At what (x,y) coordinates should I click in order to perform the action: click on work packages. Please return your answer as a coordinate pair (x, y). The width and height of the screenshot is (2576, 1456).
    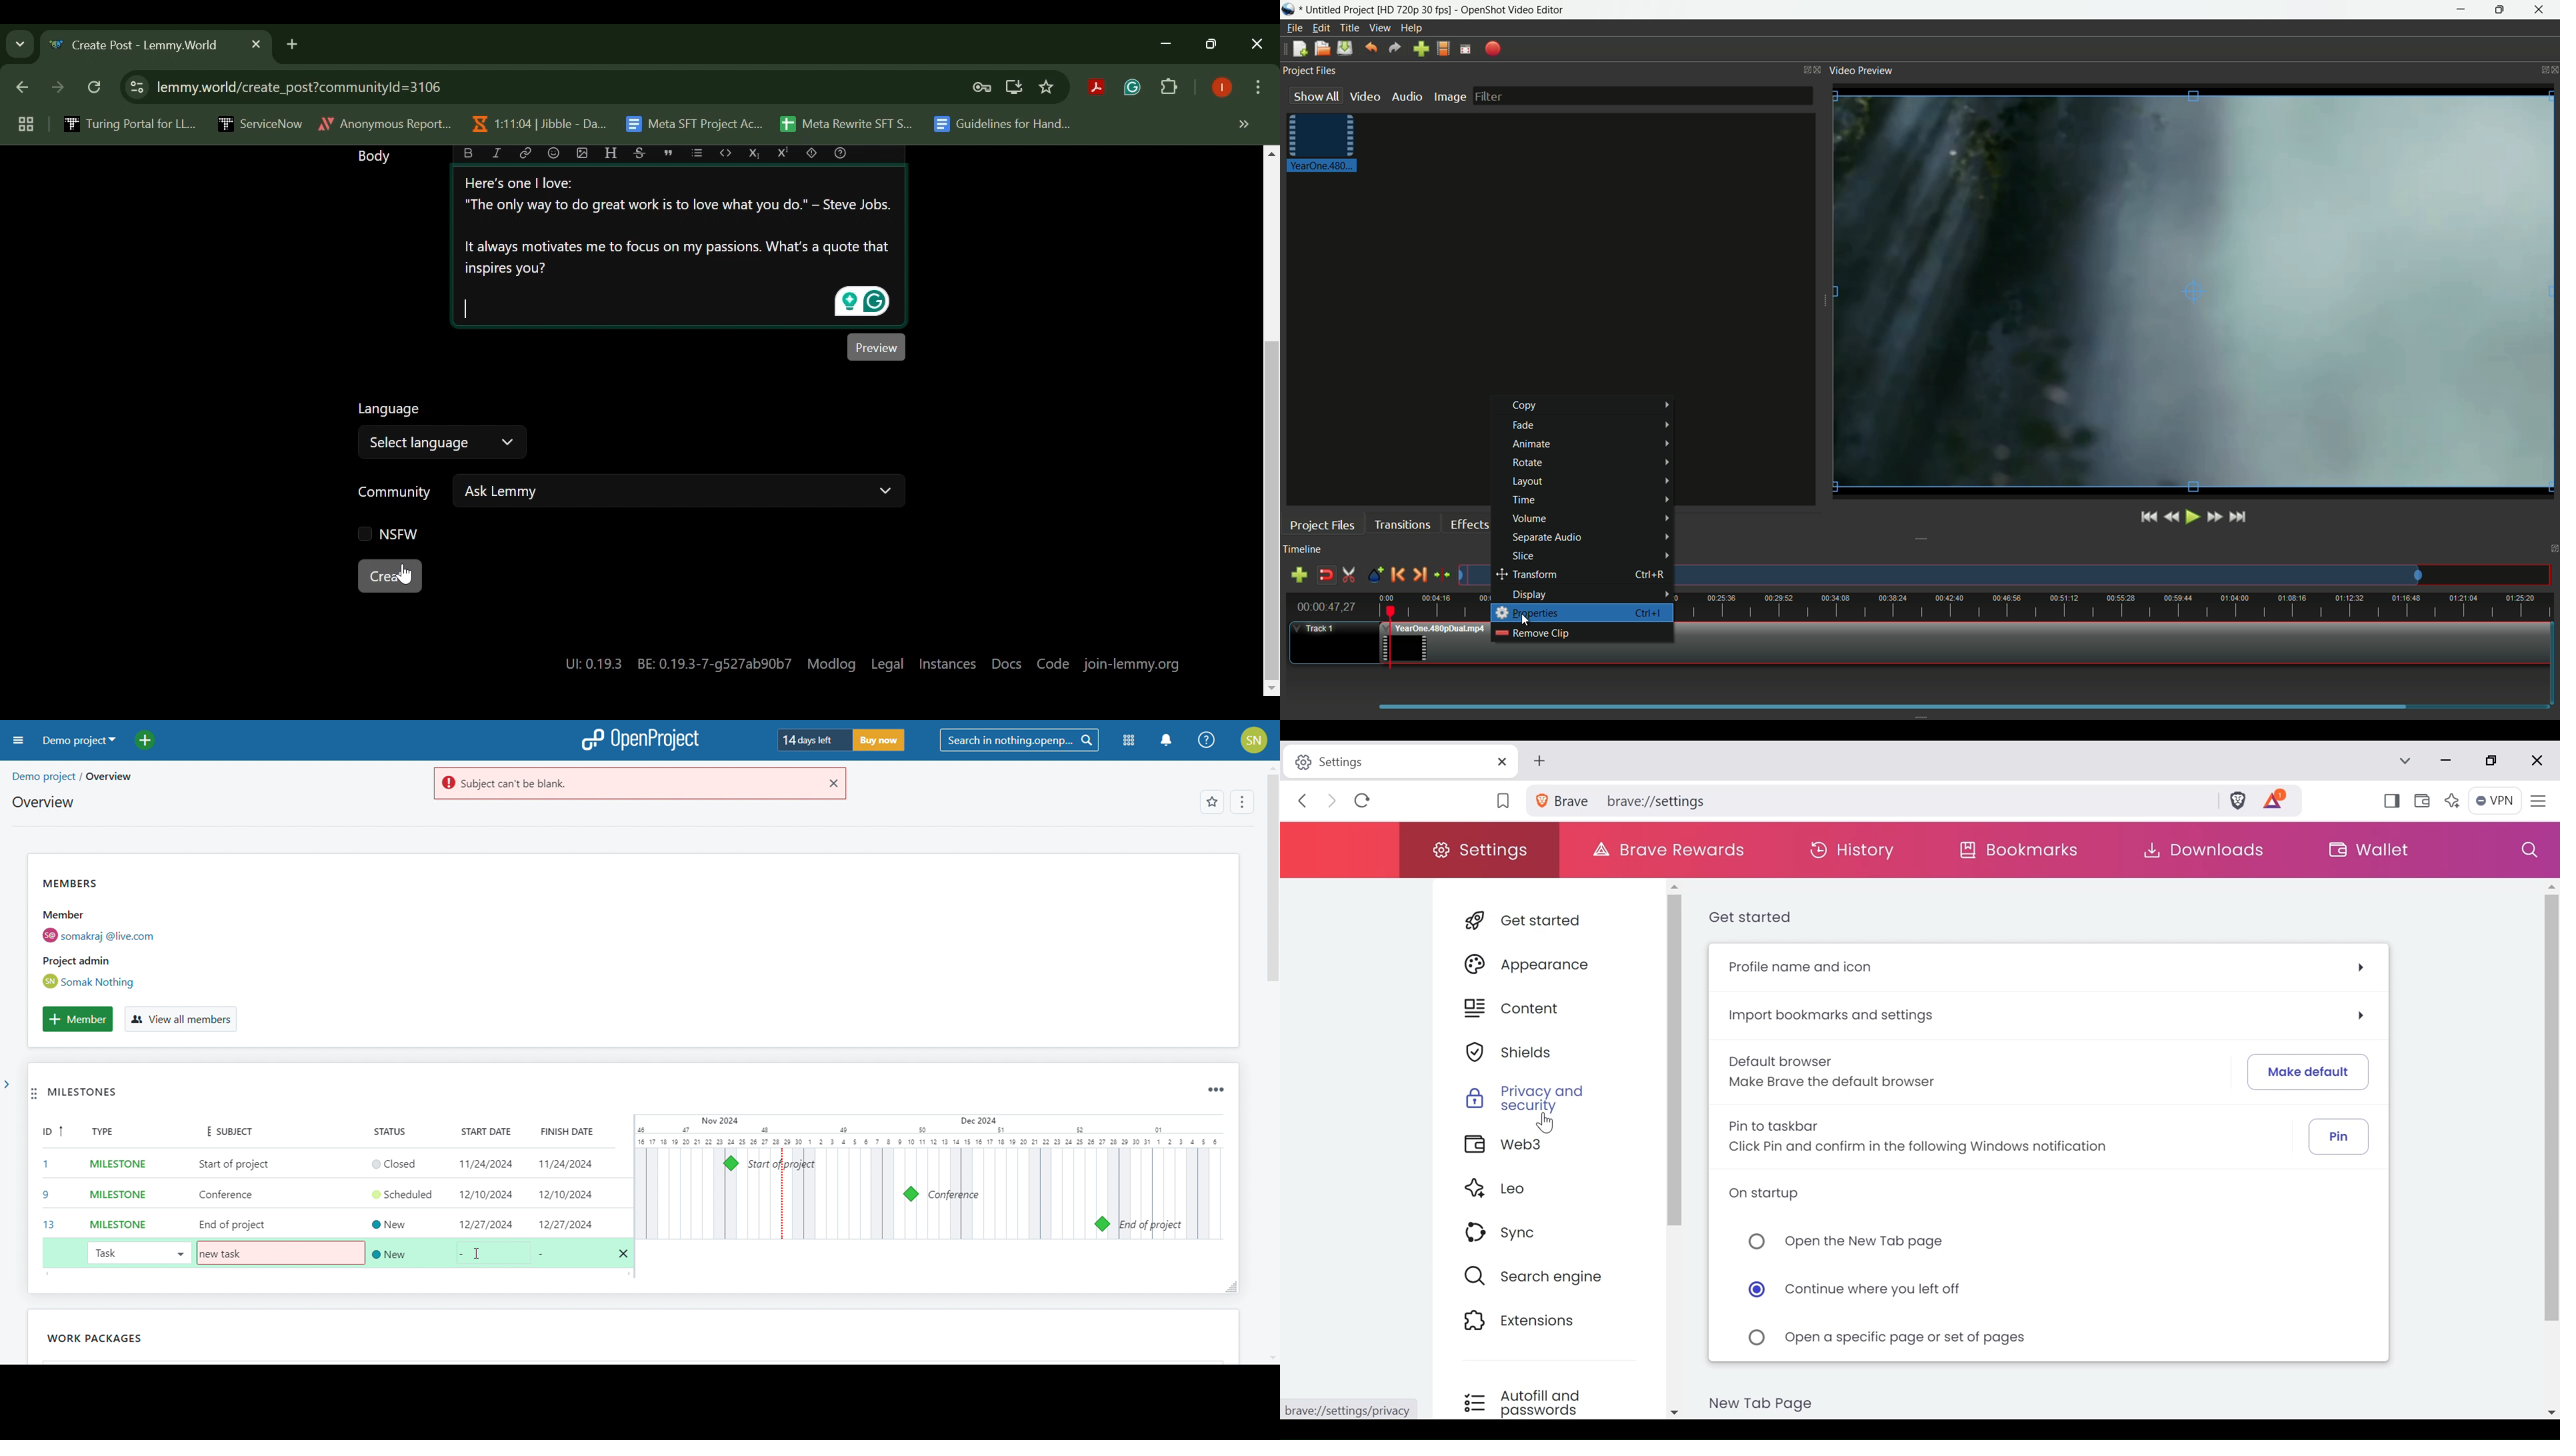
    Looking at the image, I should click on (63, 1339).